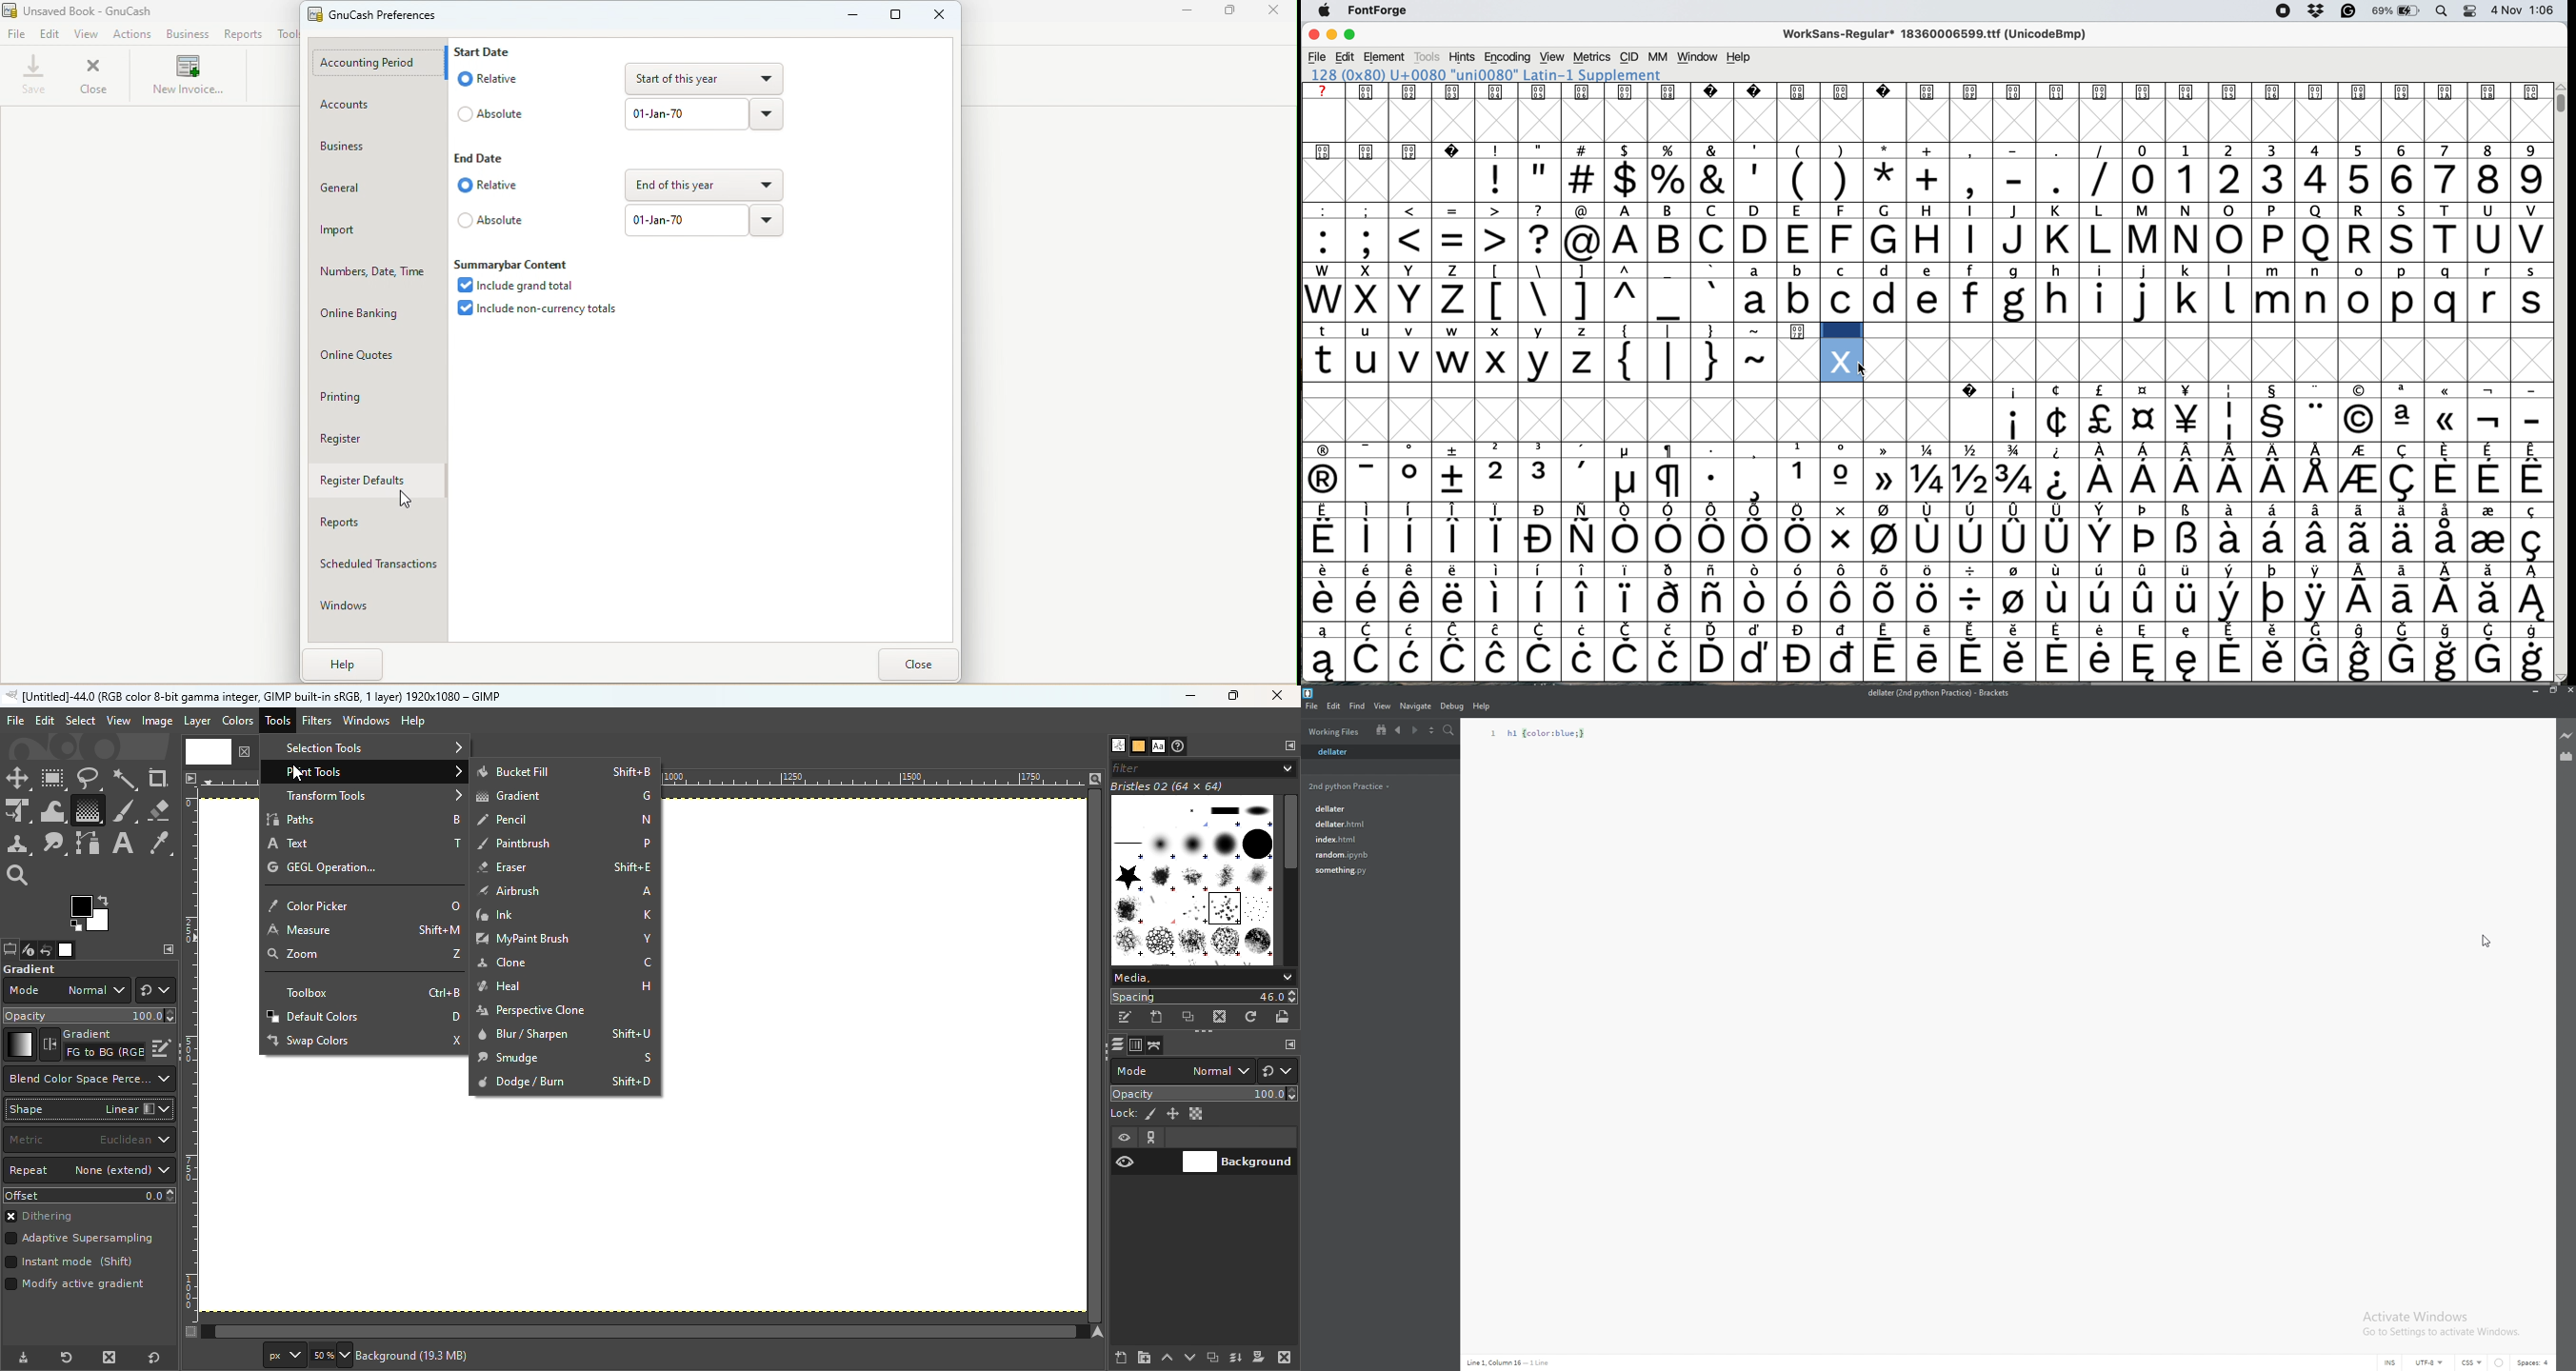 Image resolution: width=2576 pixels, height=1372 pixels. What do you see at coordinates (281, 1356) in the screenshot?
I see `Ruler measurement` at bounding box center [281, 1356].